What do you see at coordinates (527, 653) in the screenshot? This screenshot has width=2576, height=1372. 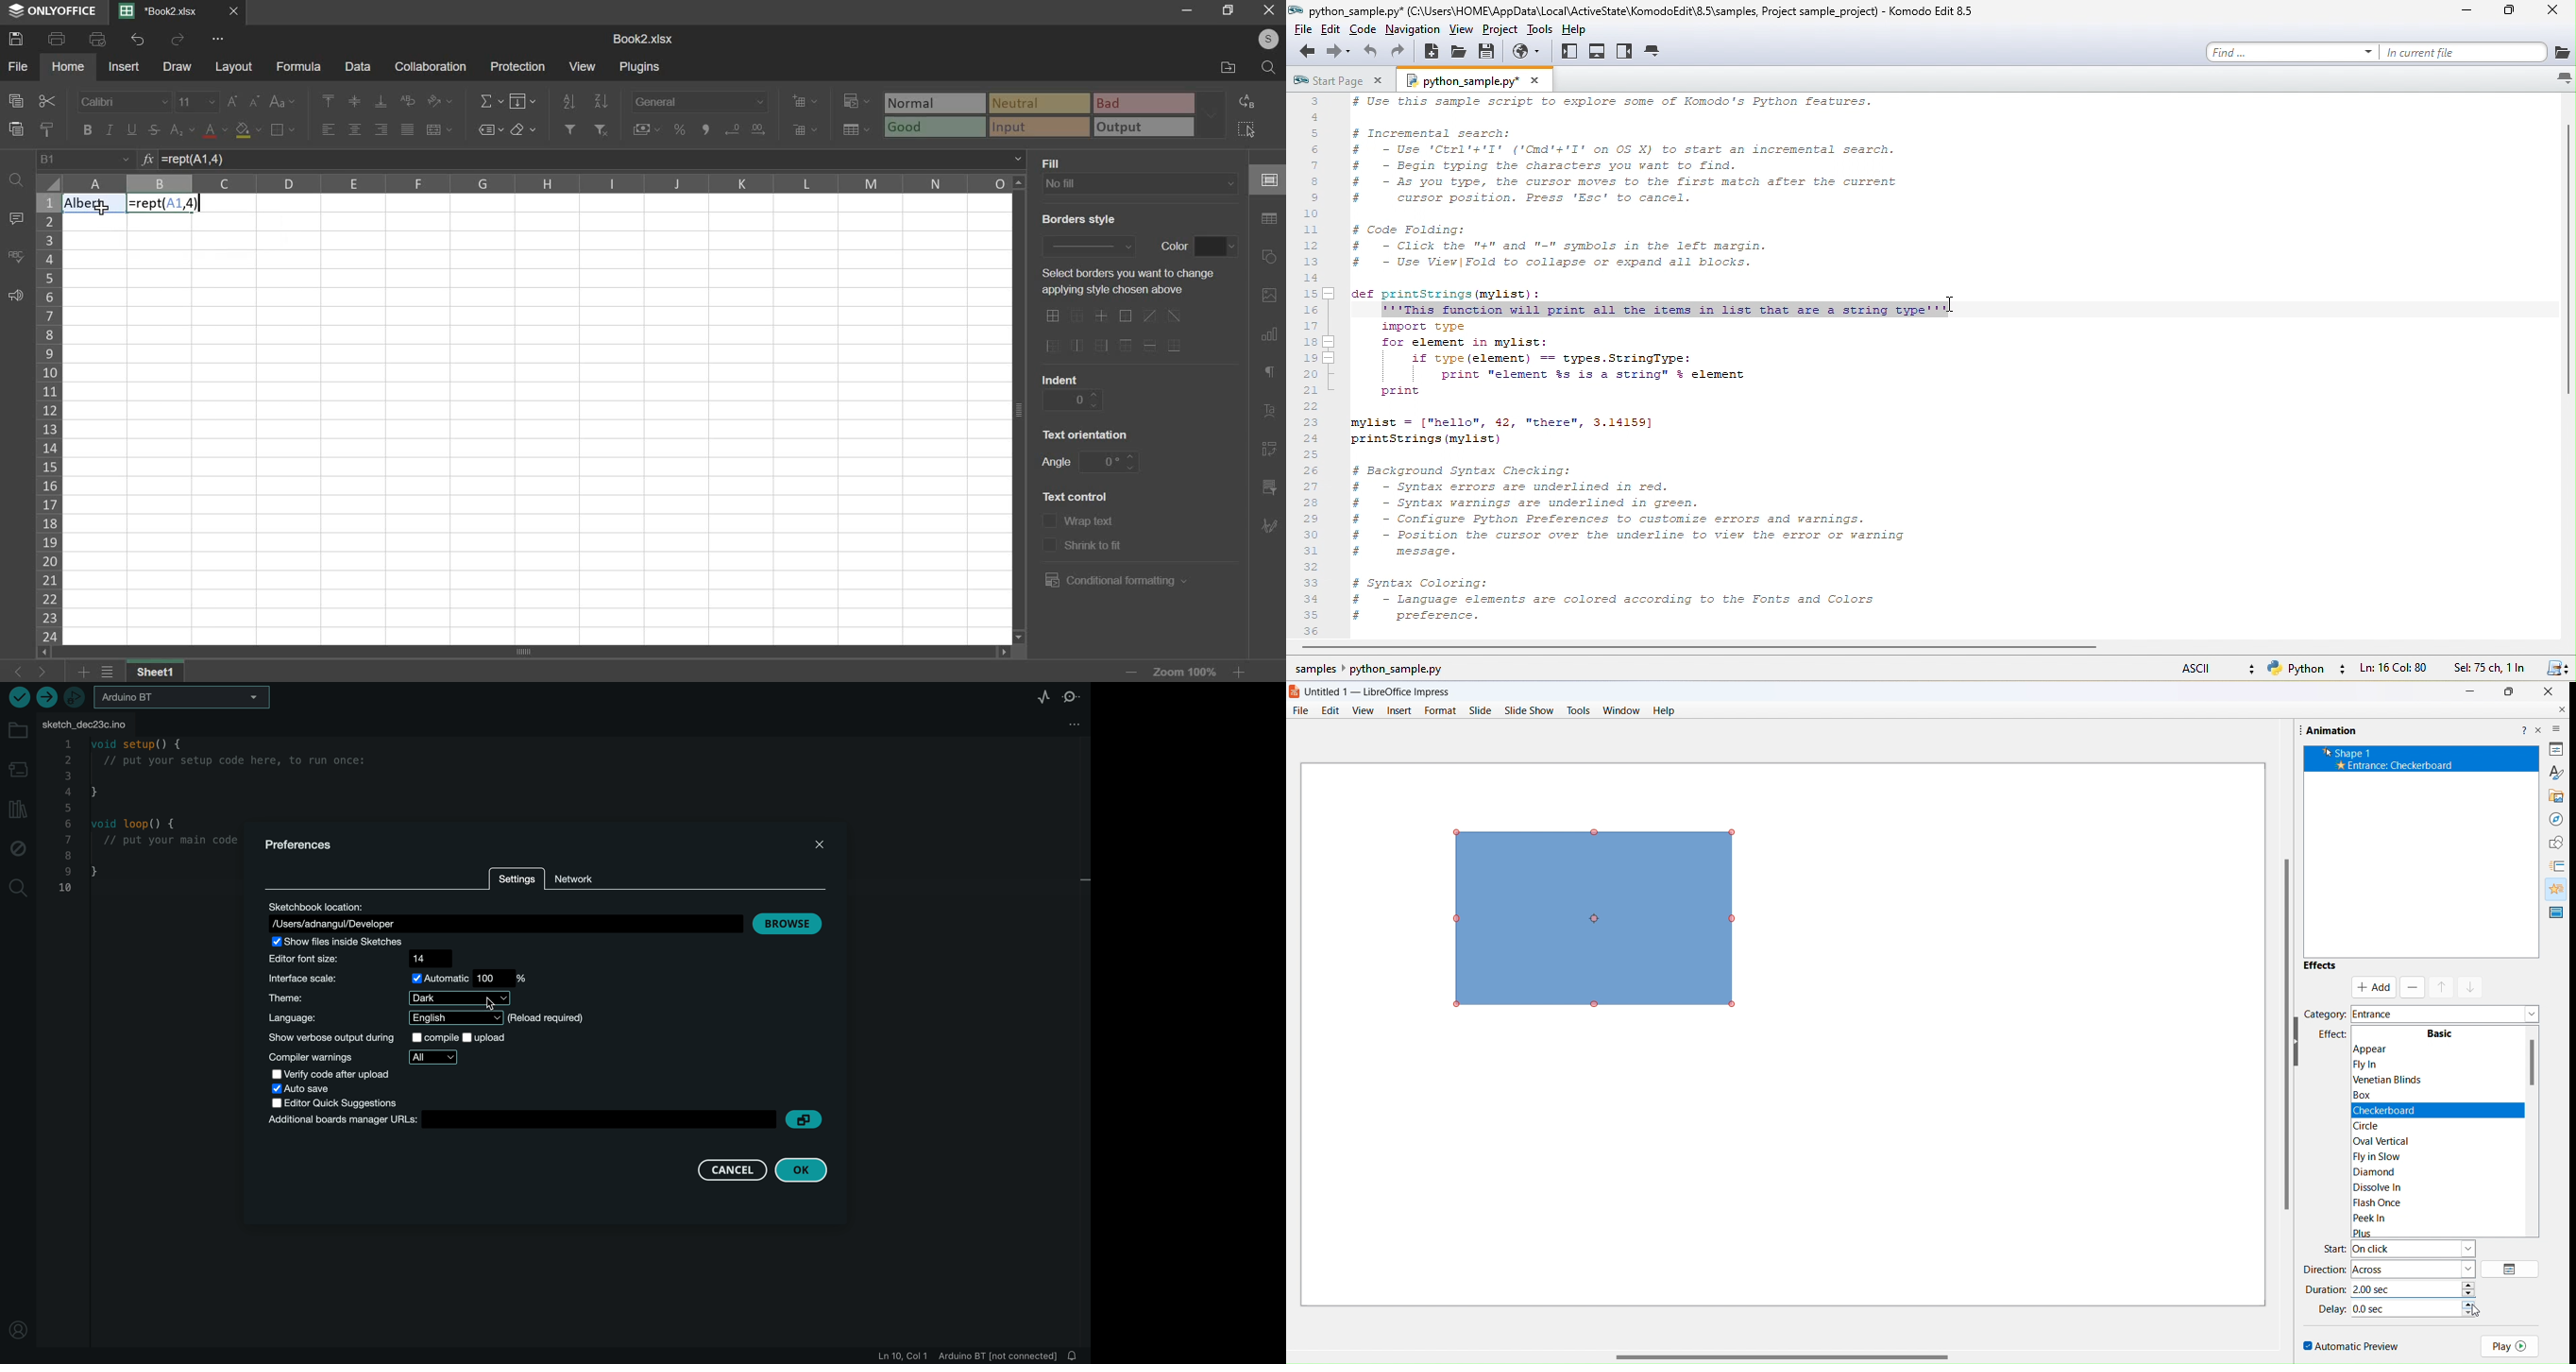 I see `scroll bar` at bounding box center [527, 653].